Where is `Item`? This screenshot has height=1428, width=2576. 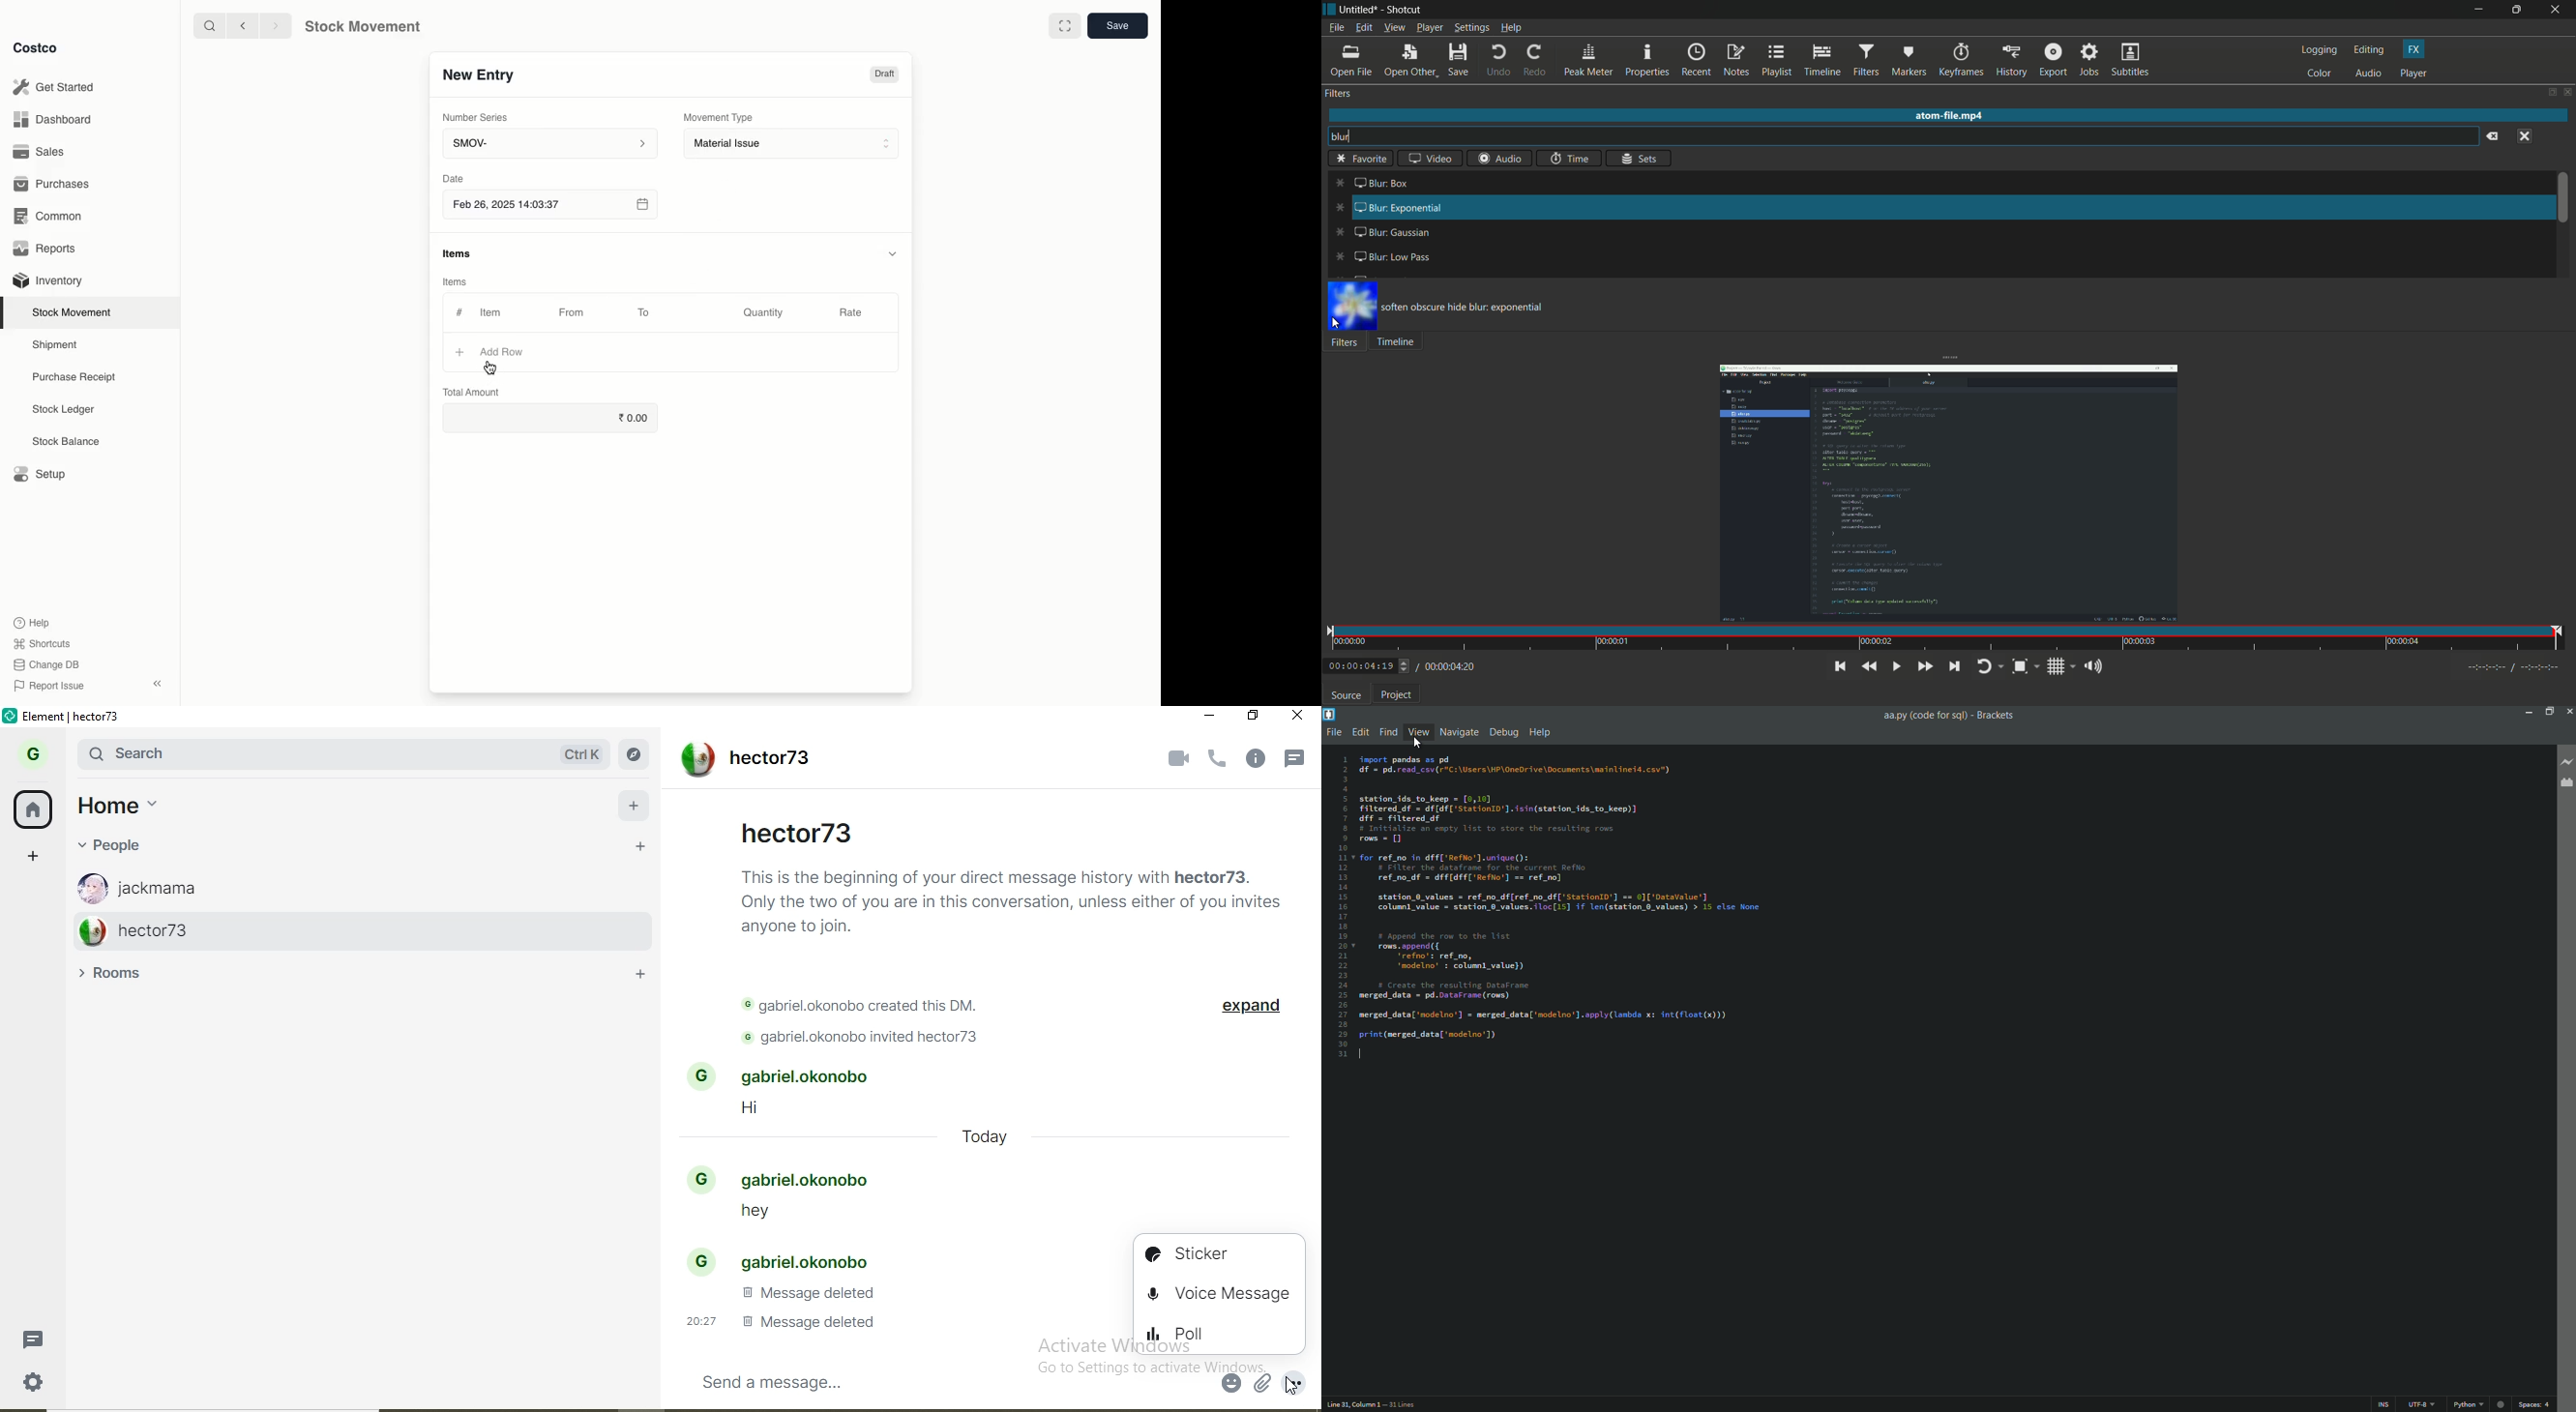
Item is located at coordinates (499, 312).